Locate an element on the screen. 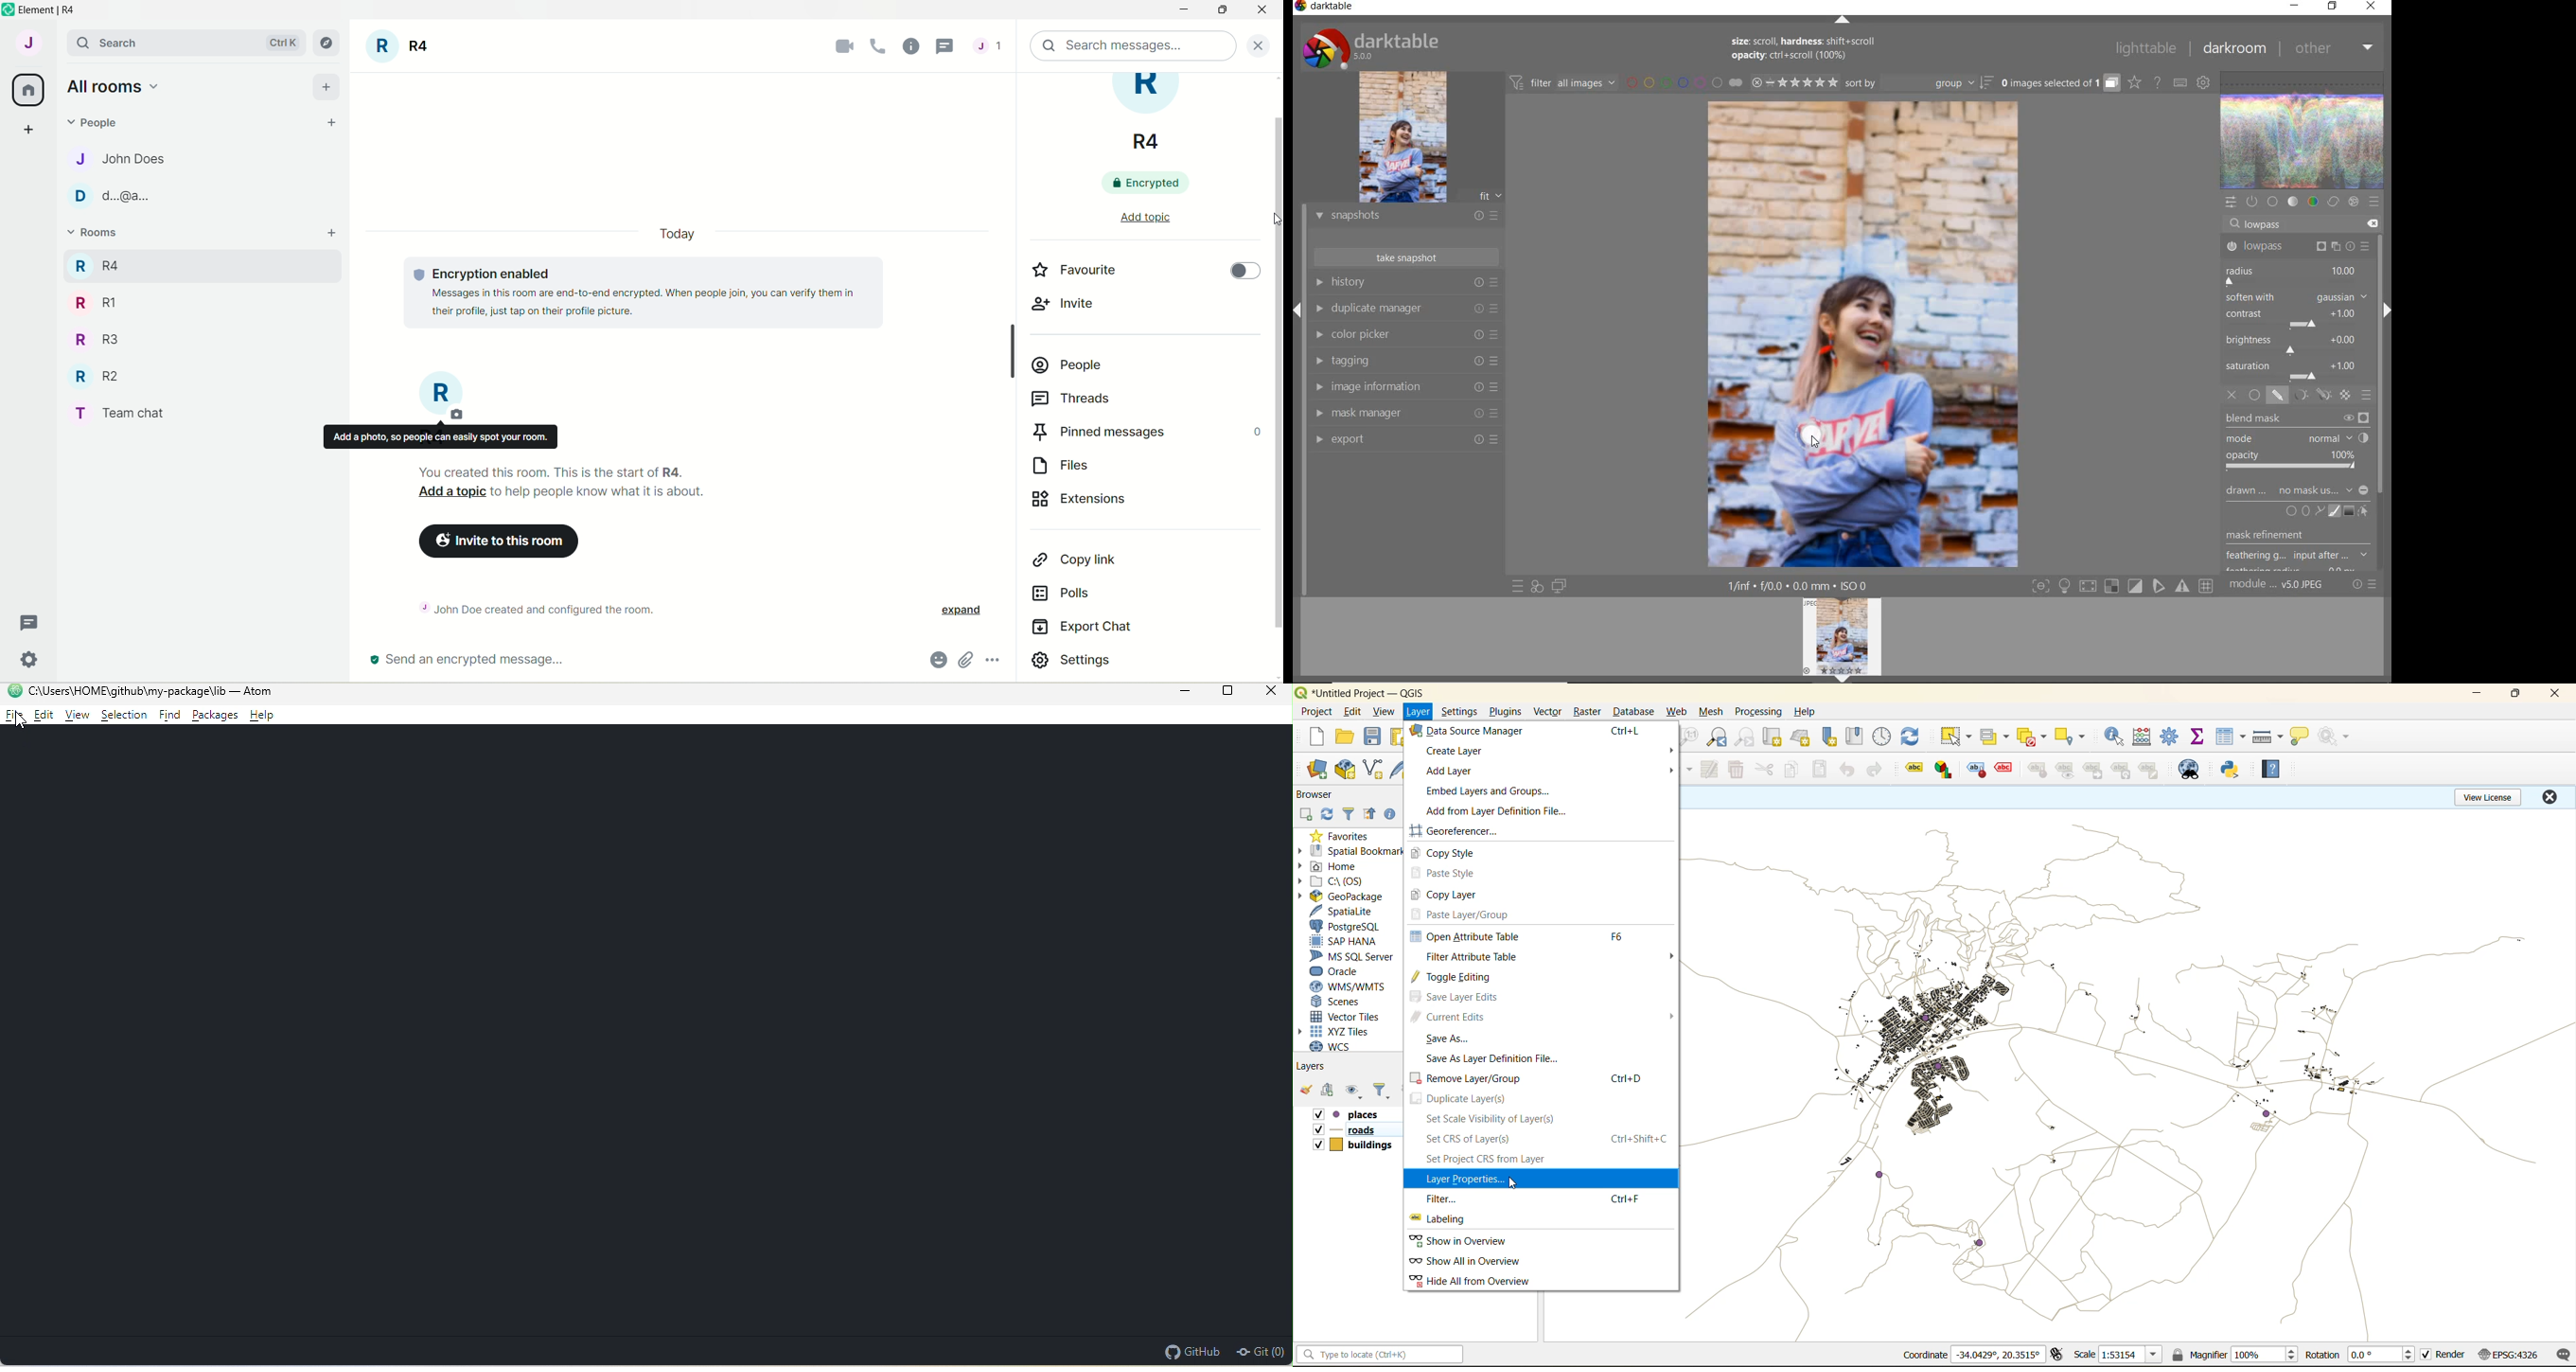  history is located at coordinates (1411, 283).